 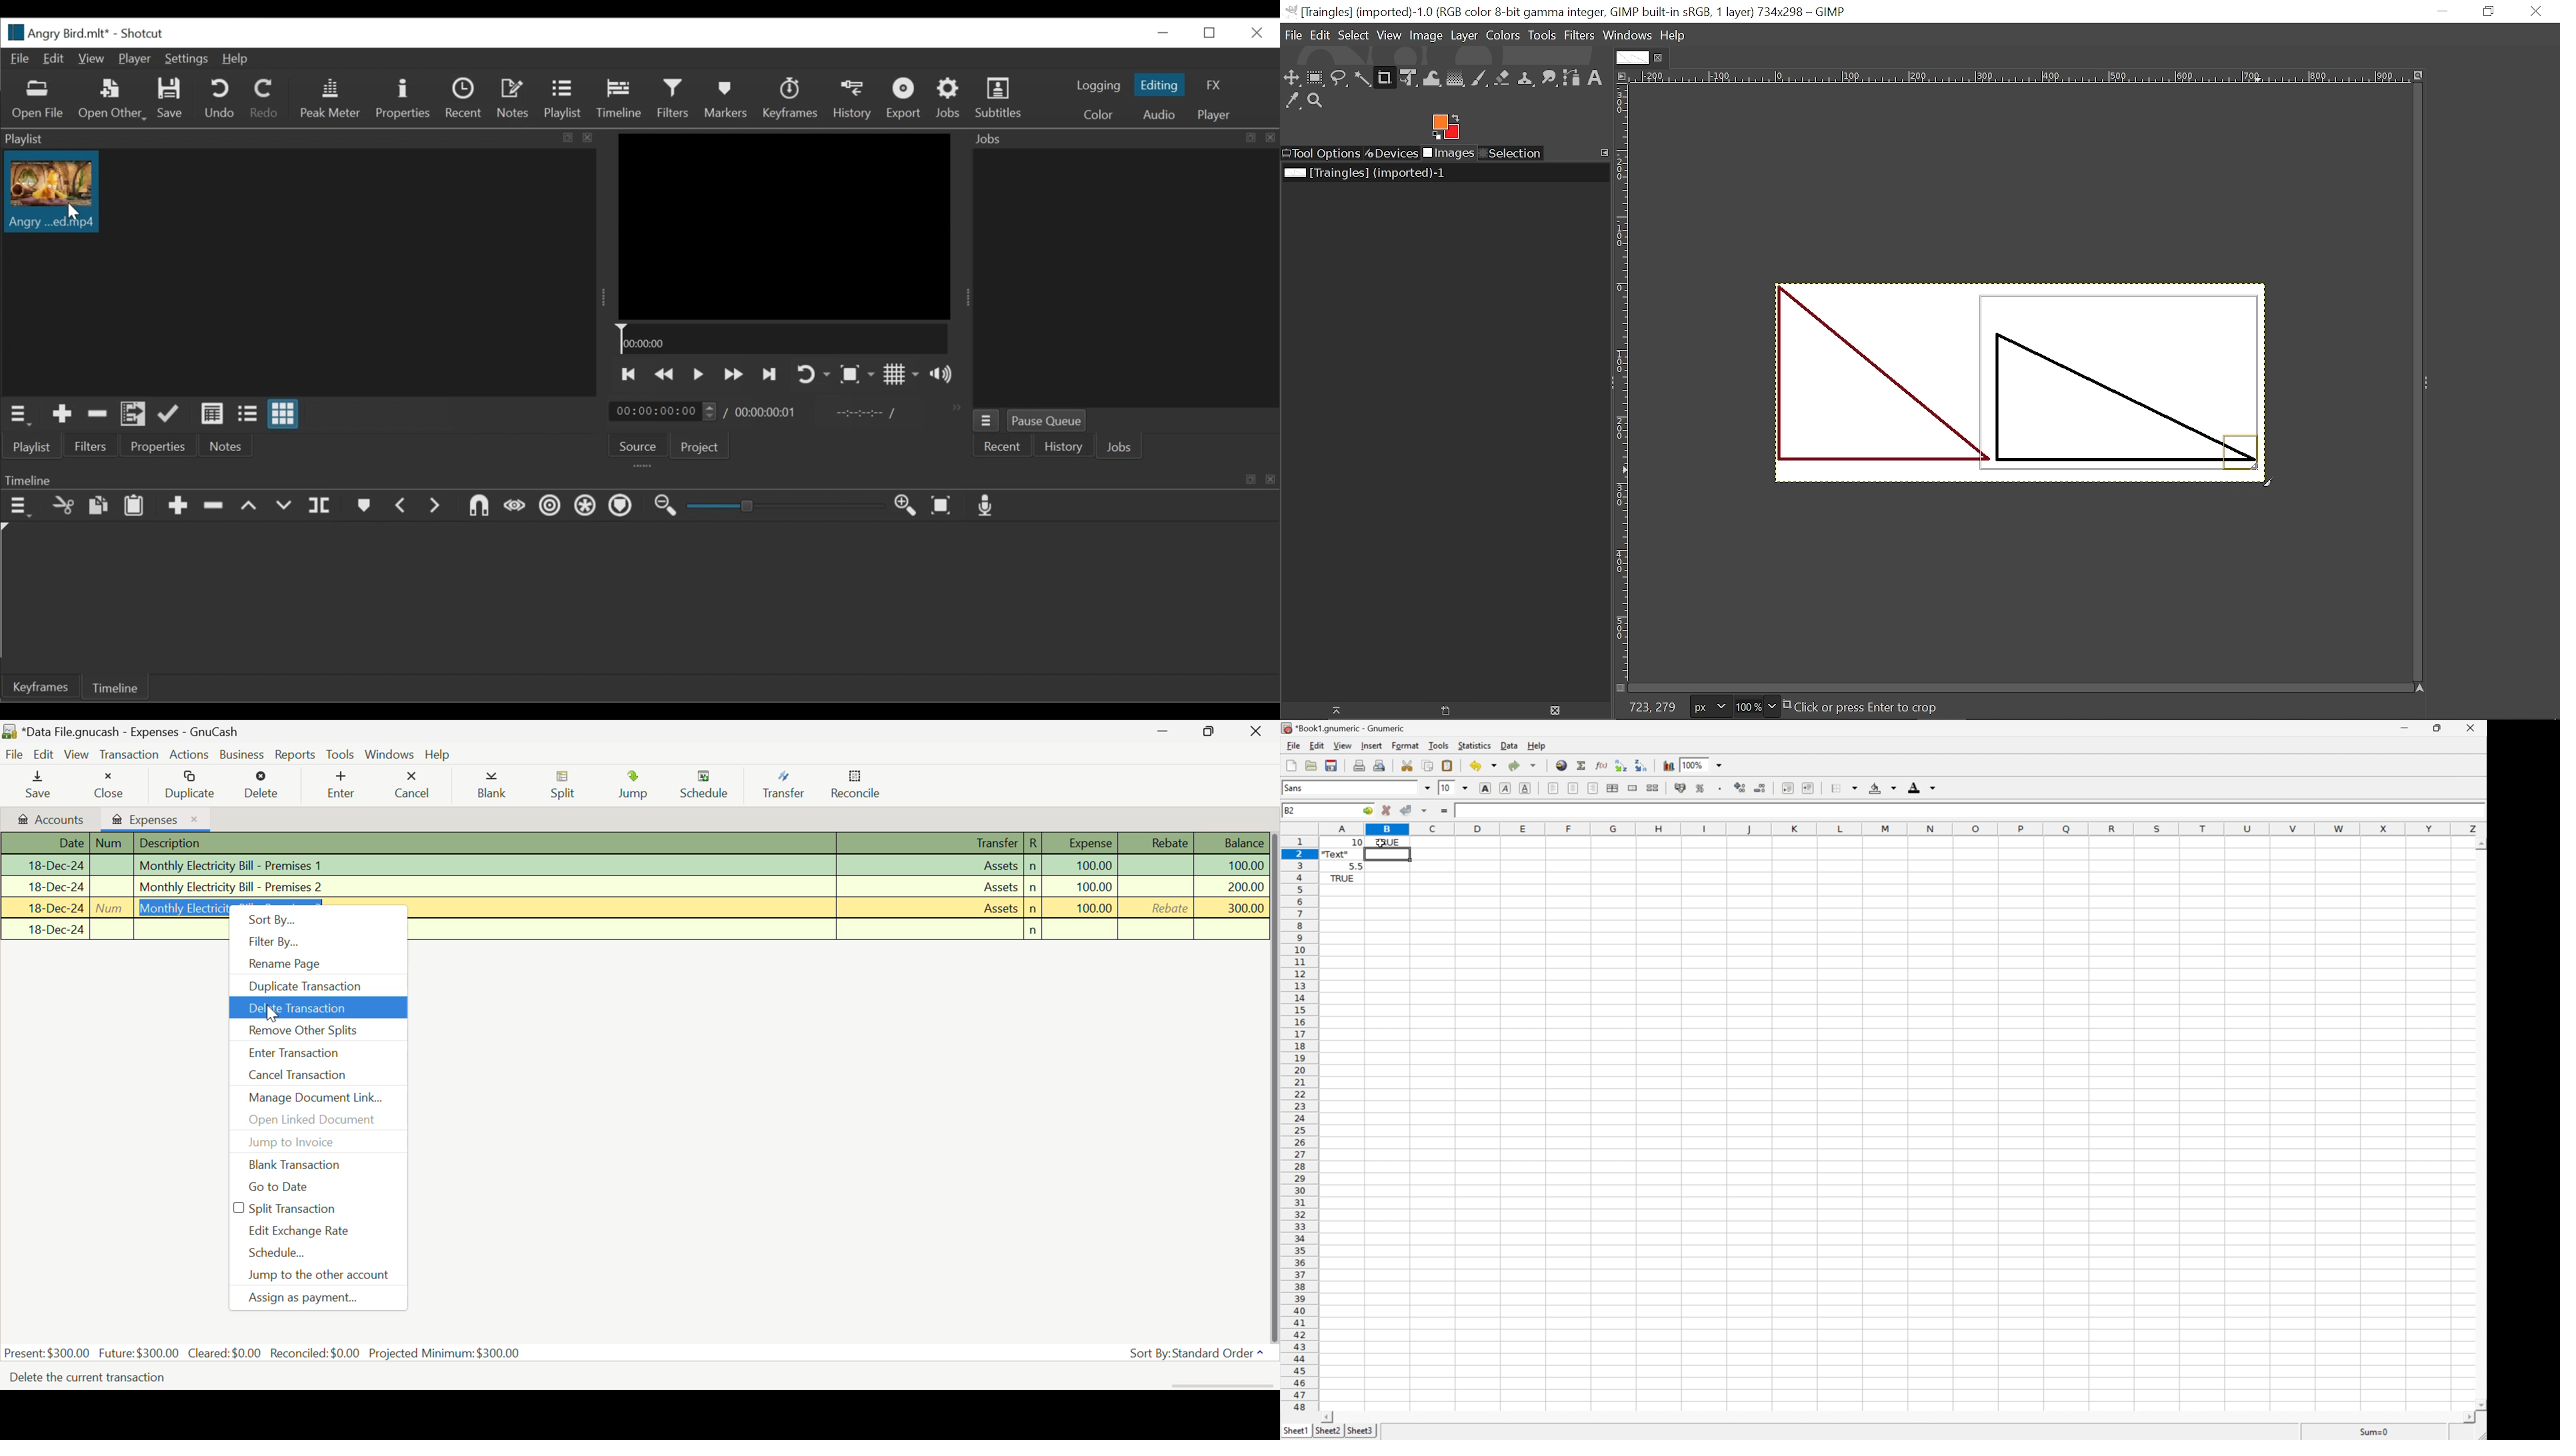 I want to click on Drop Down, so click(x=1719, y=764).